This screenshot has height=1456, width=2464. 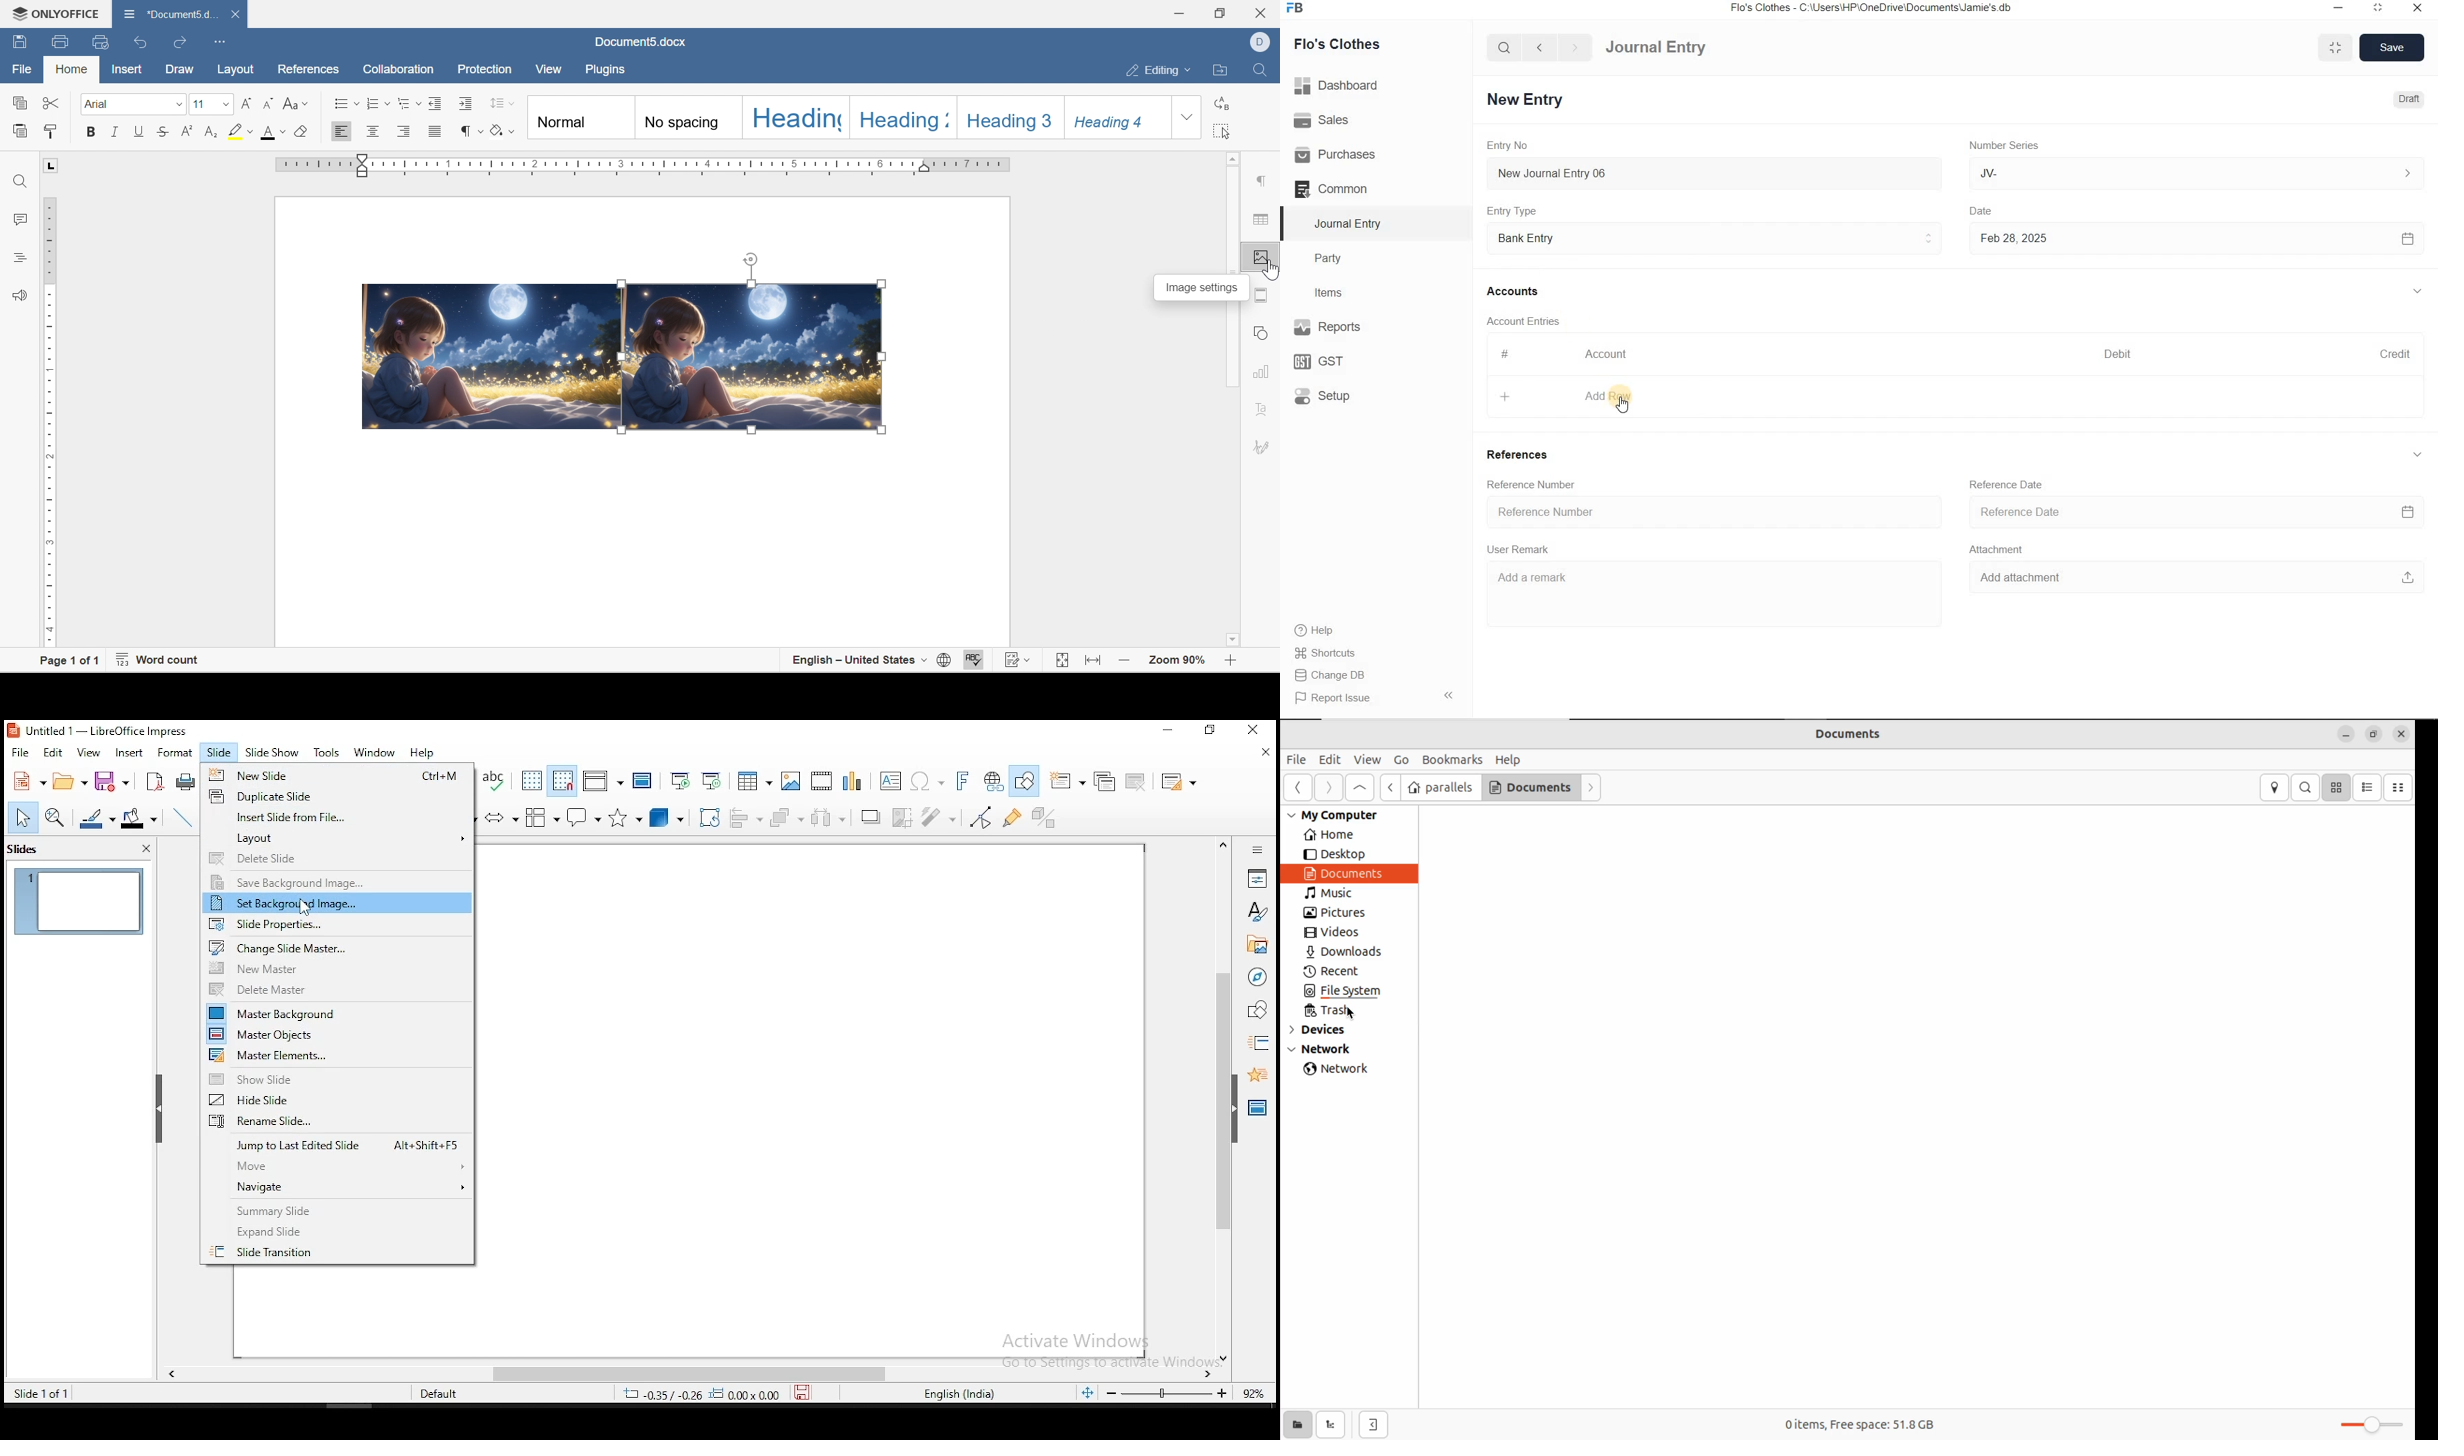 What do you see at coordinates (70, 779) in the screenshot?
I see `open` at bounding box center [70, 779].